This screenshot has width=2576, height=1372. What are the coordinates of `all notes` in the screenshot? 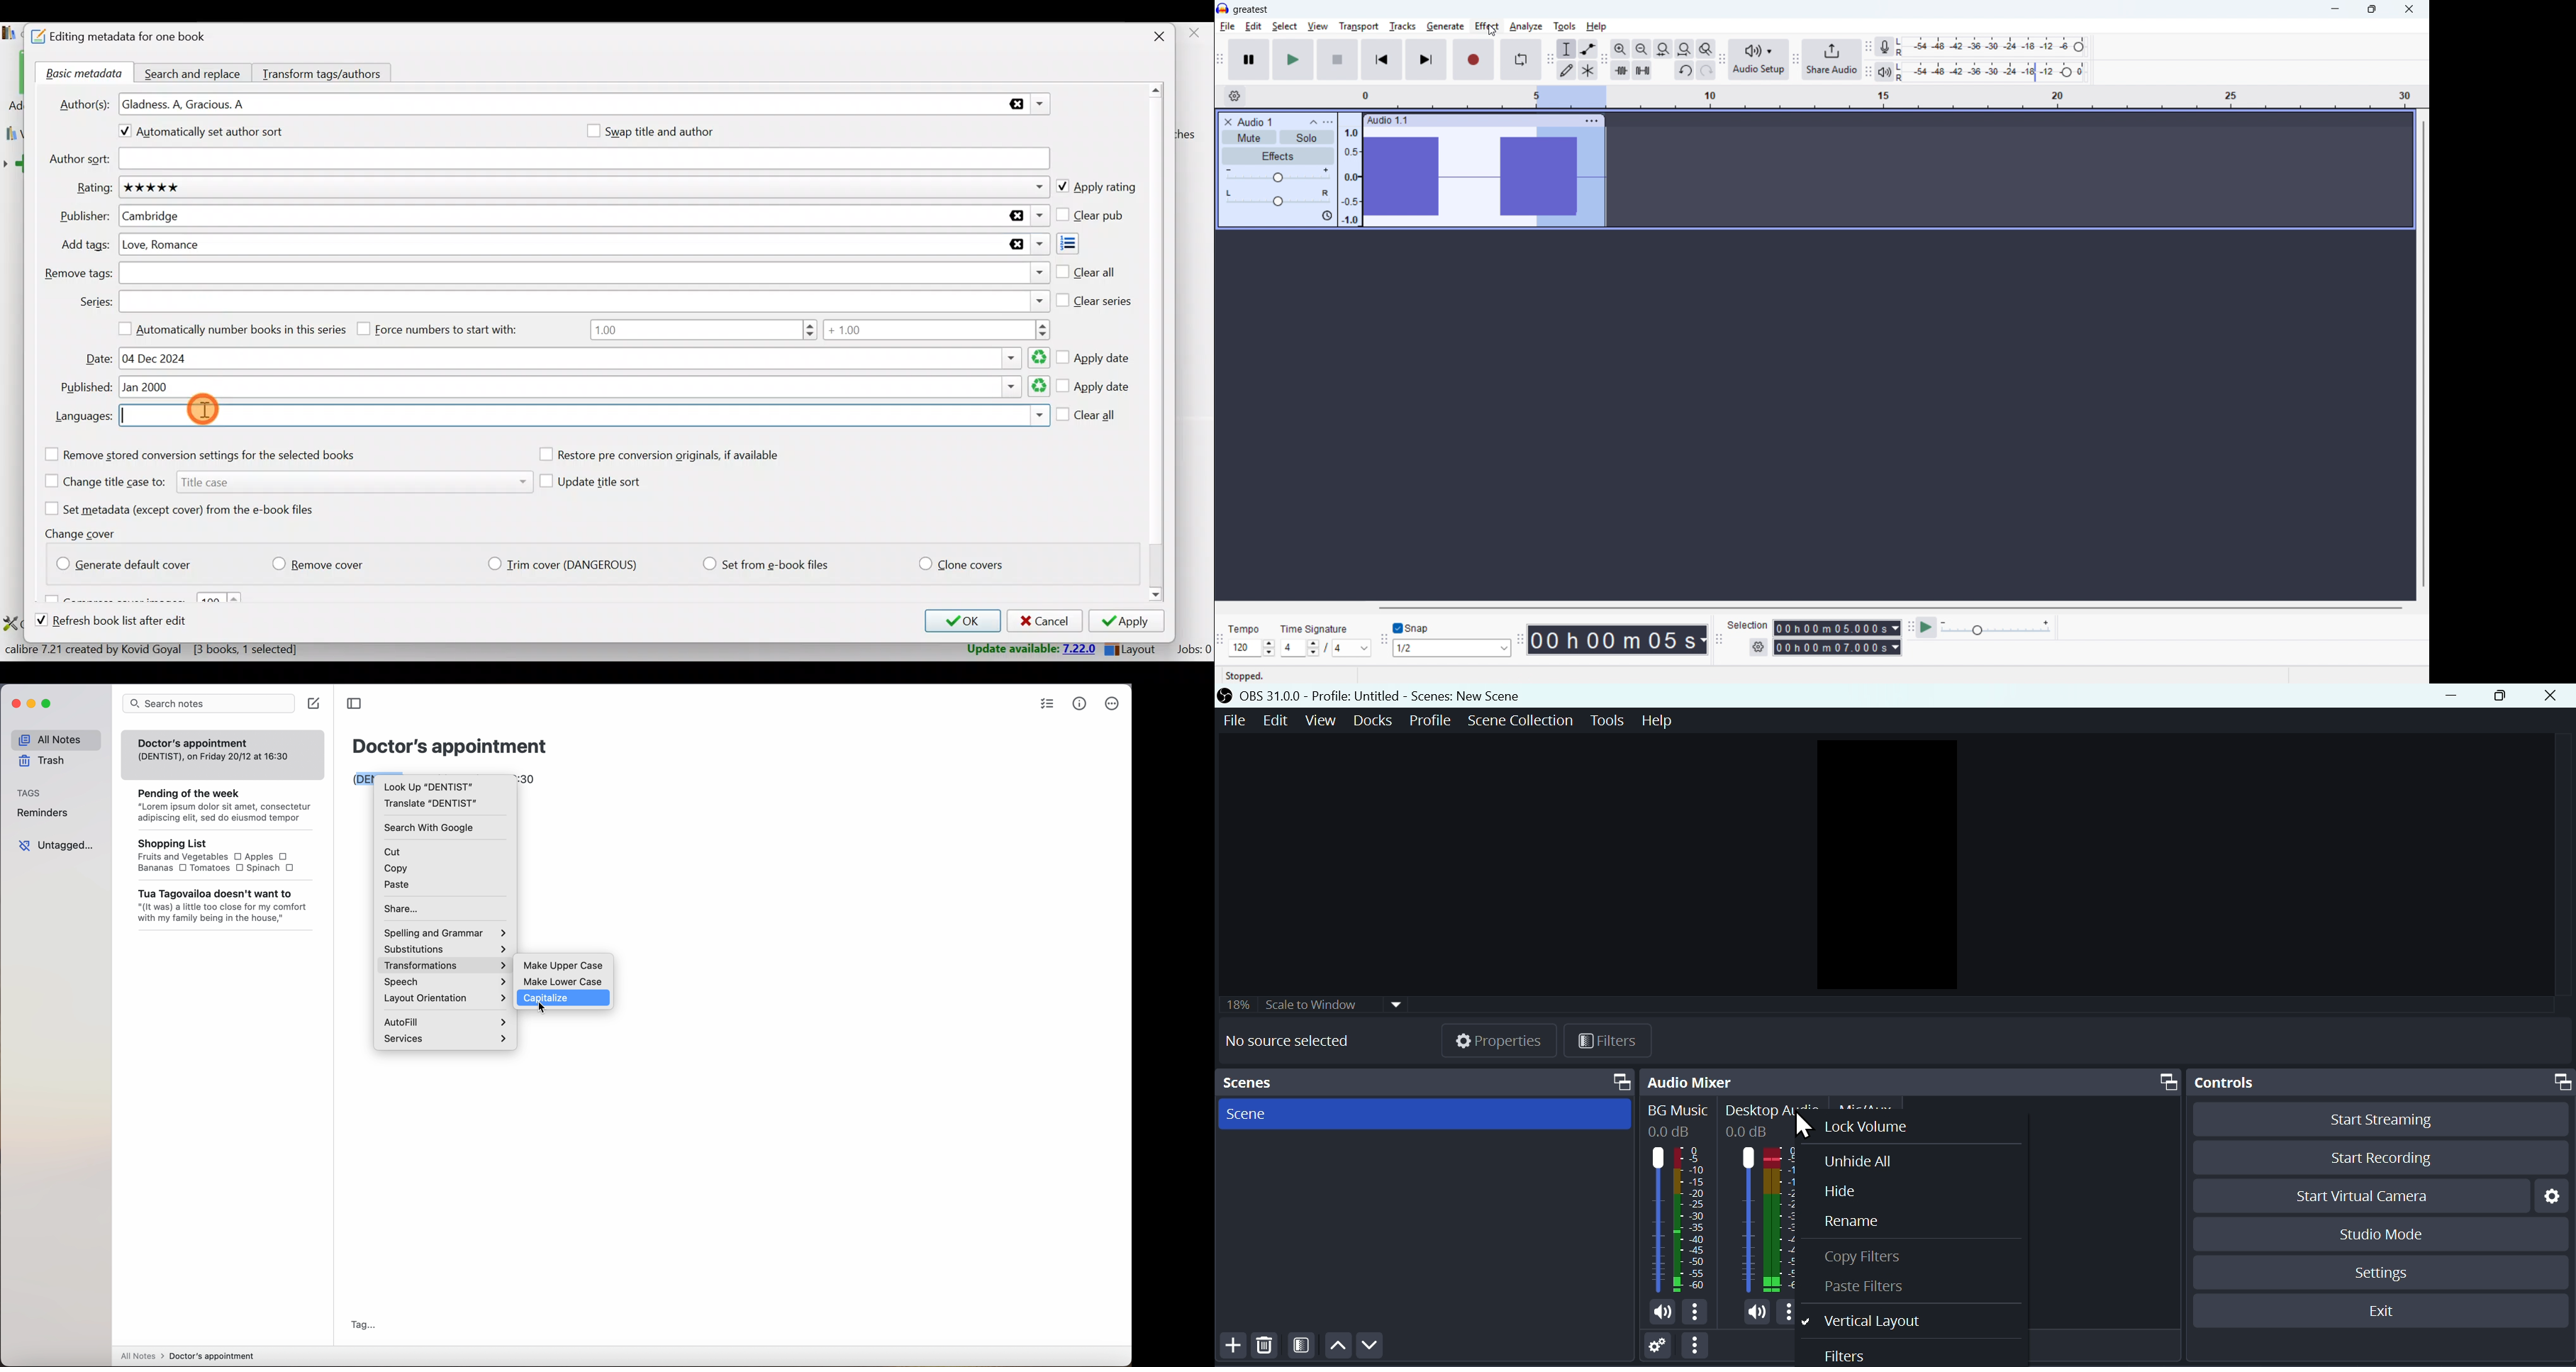 It's located at (56, 737).